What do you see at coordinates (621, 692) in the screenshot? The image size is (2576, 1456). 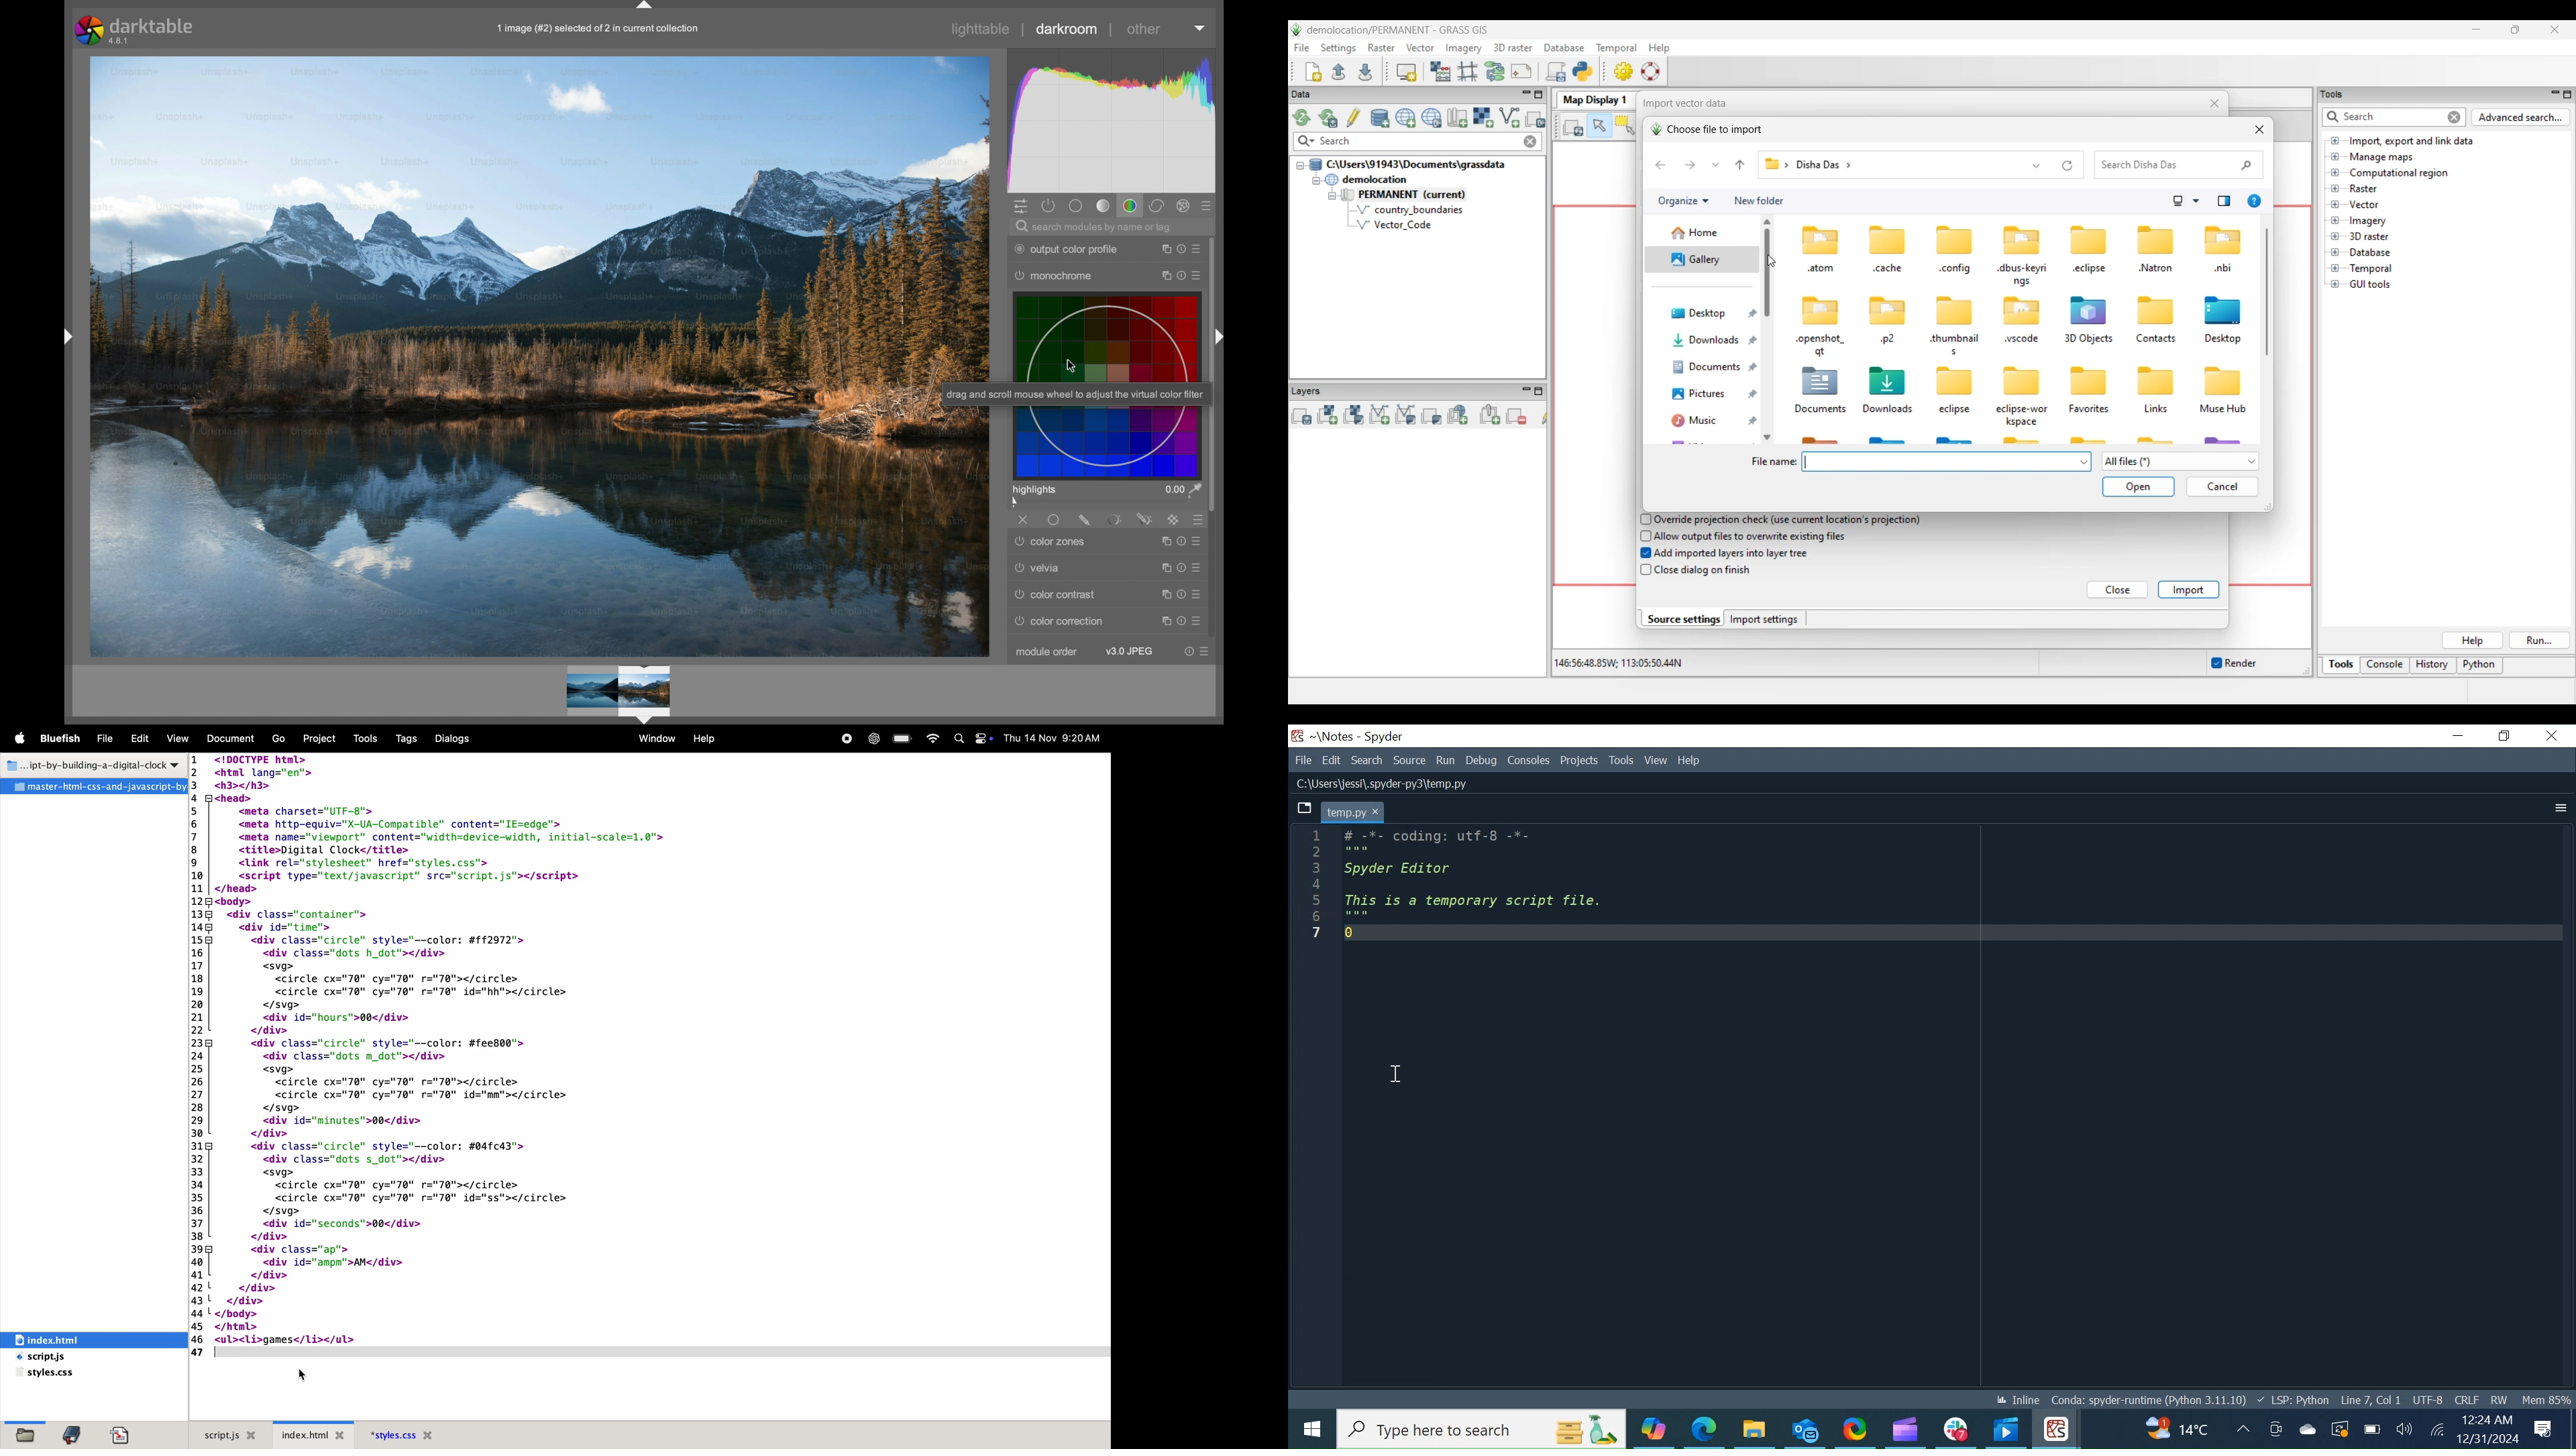 I see `preview` at bounding box center [621, 692].